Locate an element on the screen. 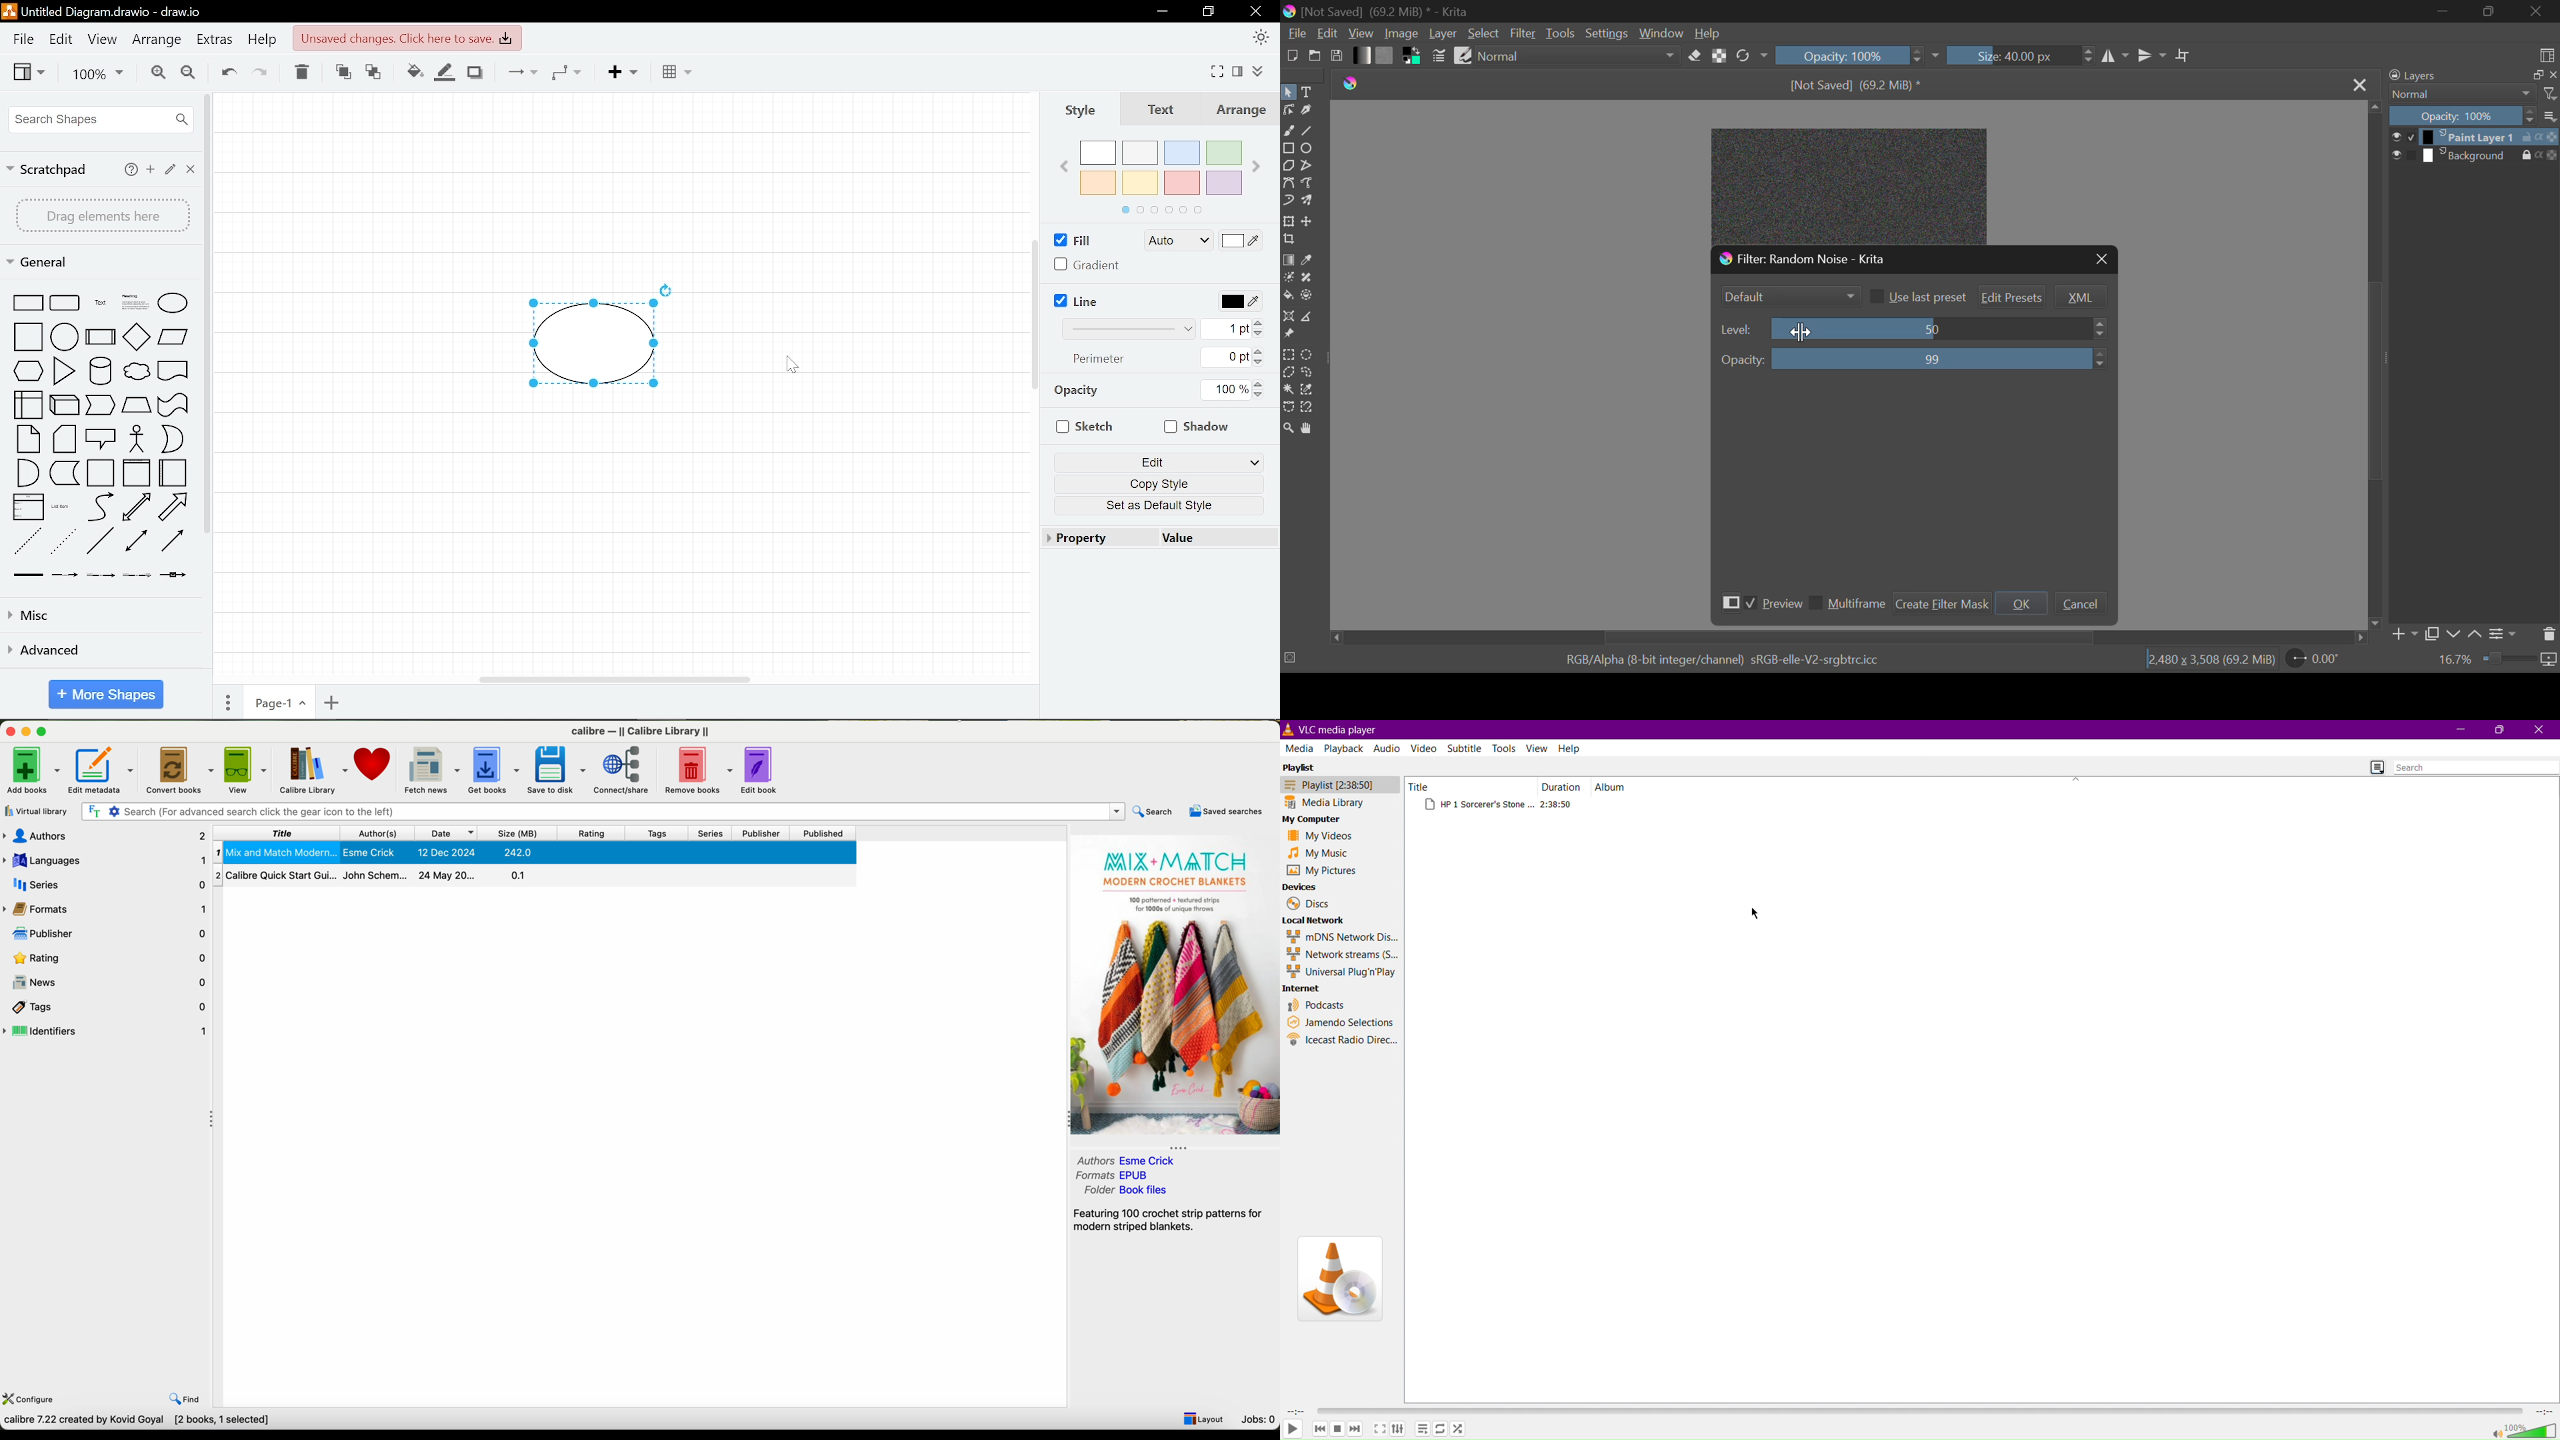  Help is located at coordinates (1571, 748).